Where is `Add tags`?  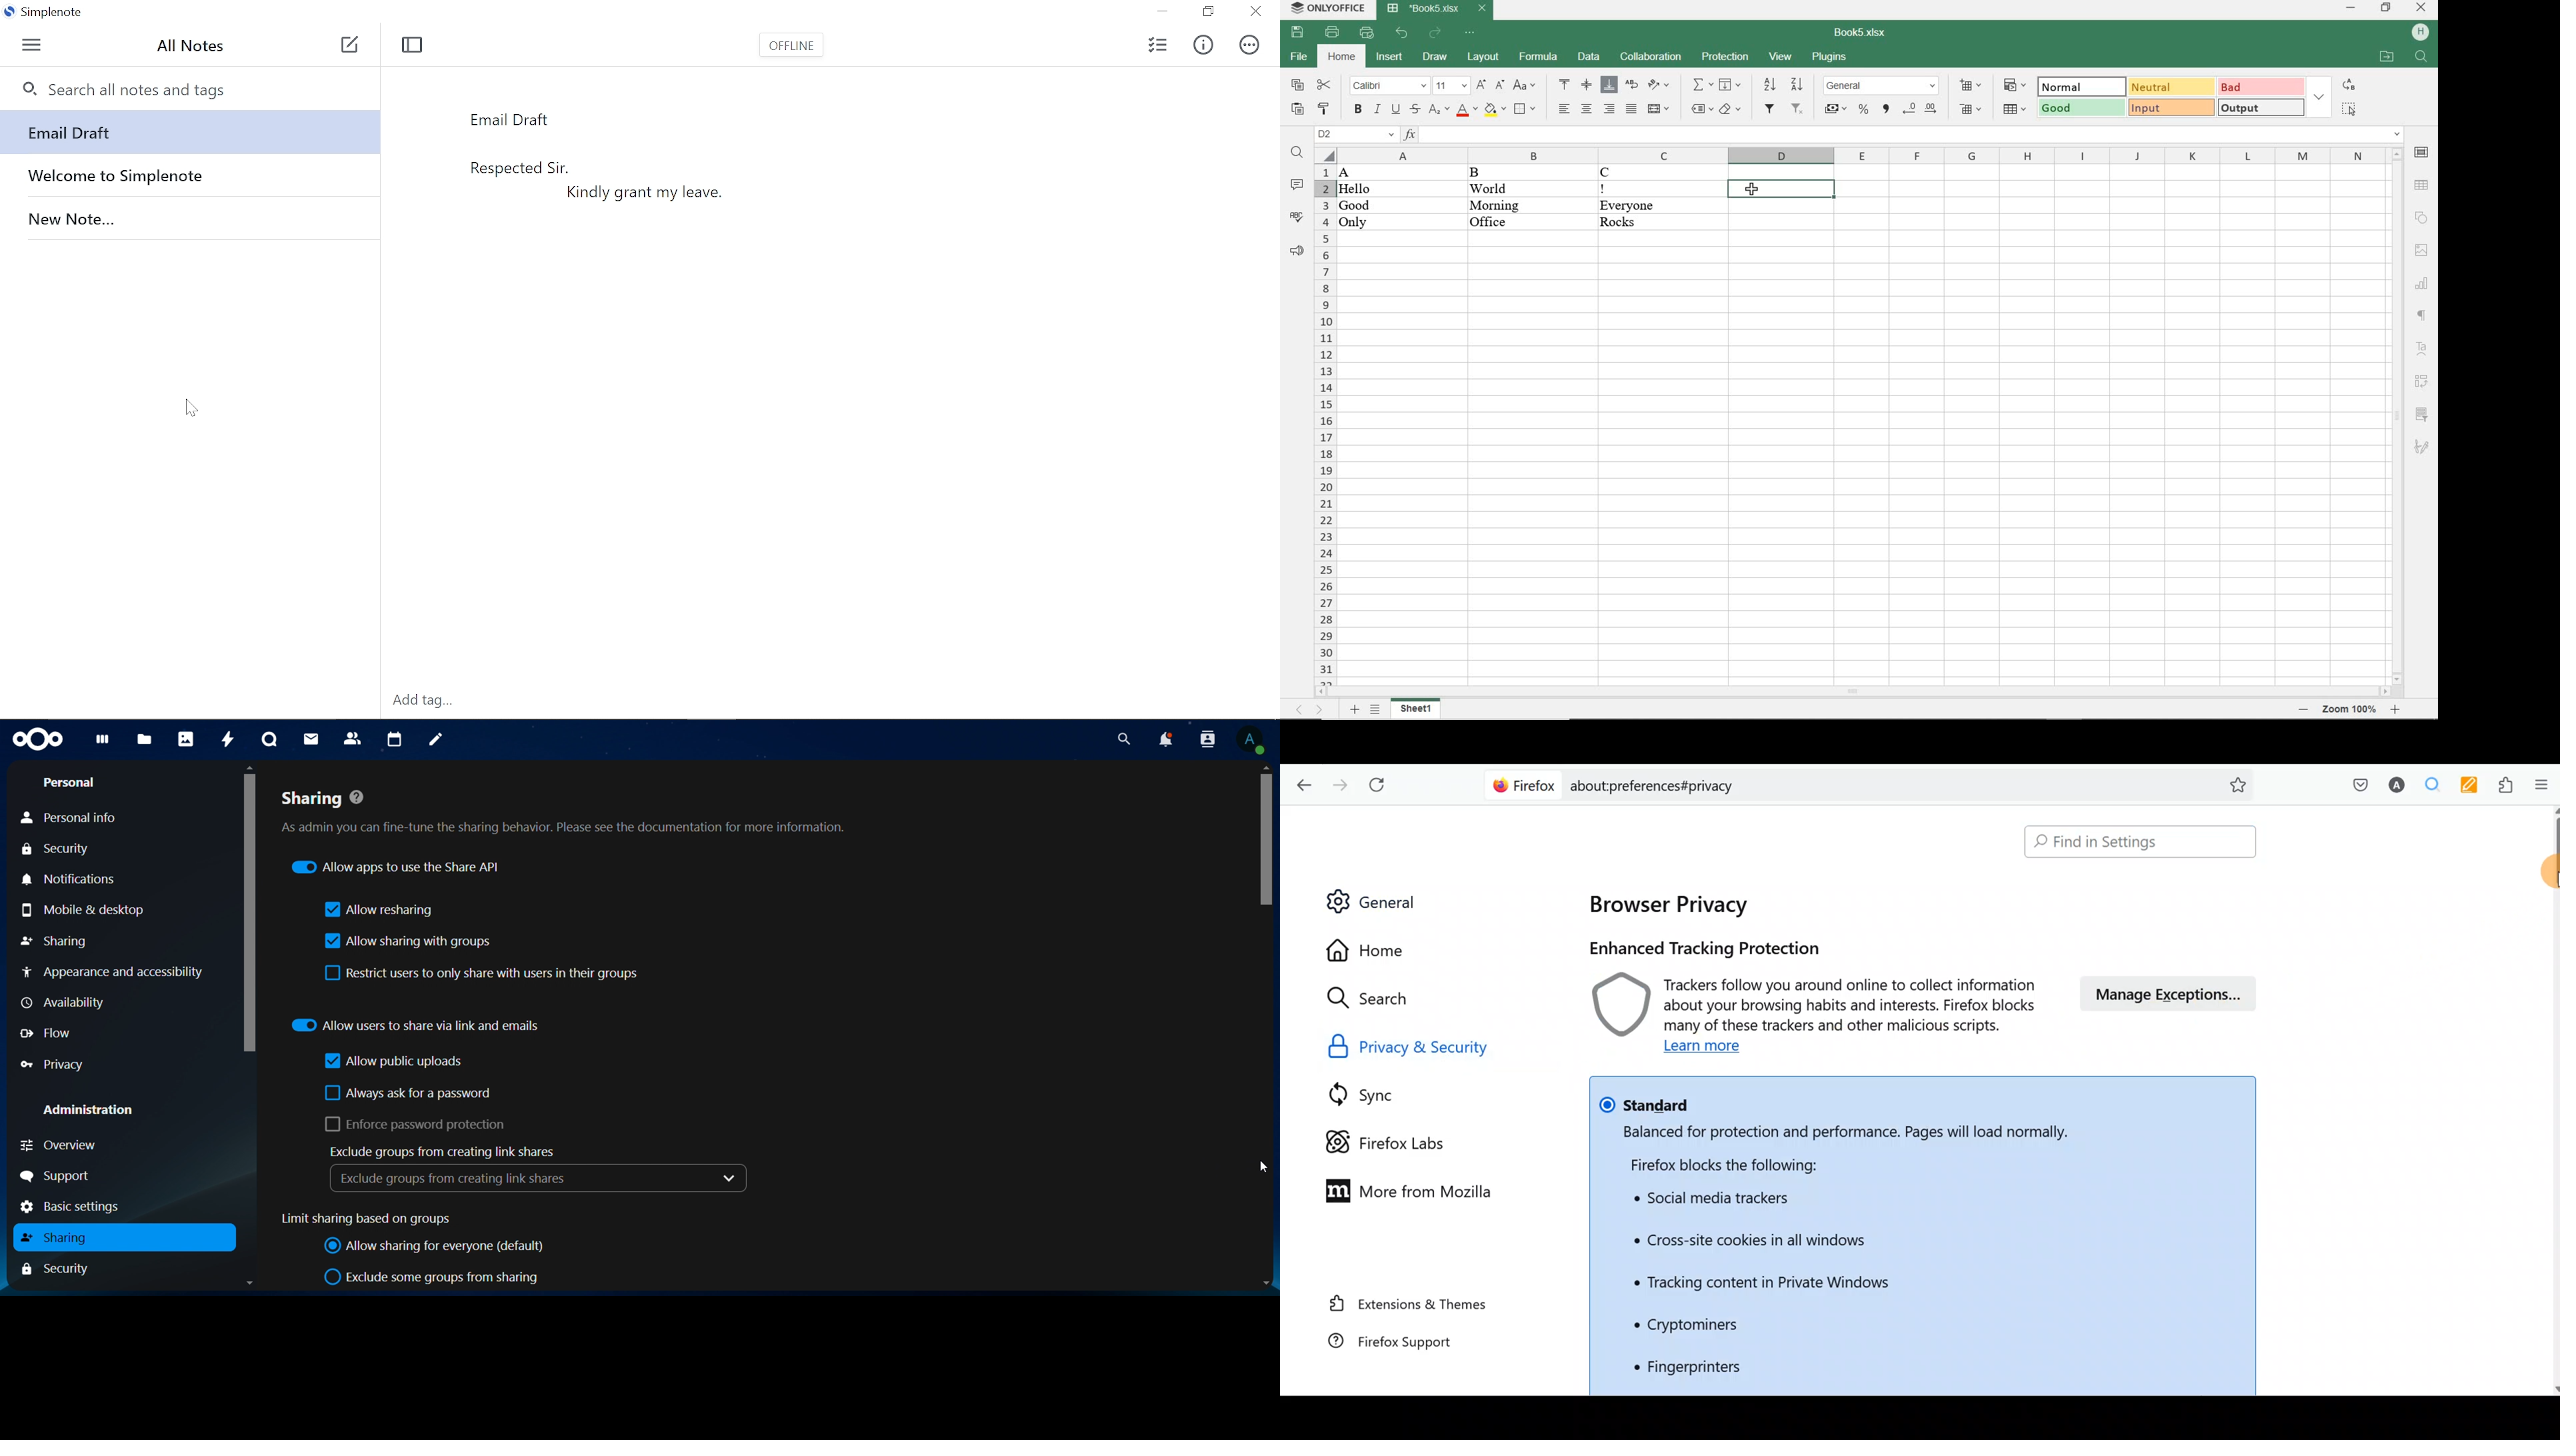 Add tags is located at coordinates (418, 703).